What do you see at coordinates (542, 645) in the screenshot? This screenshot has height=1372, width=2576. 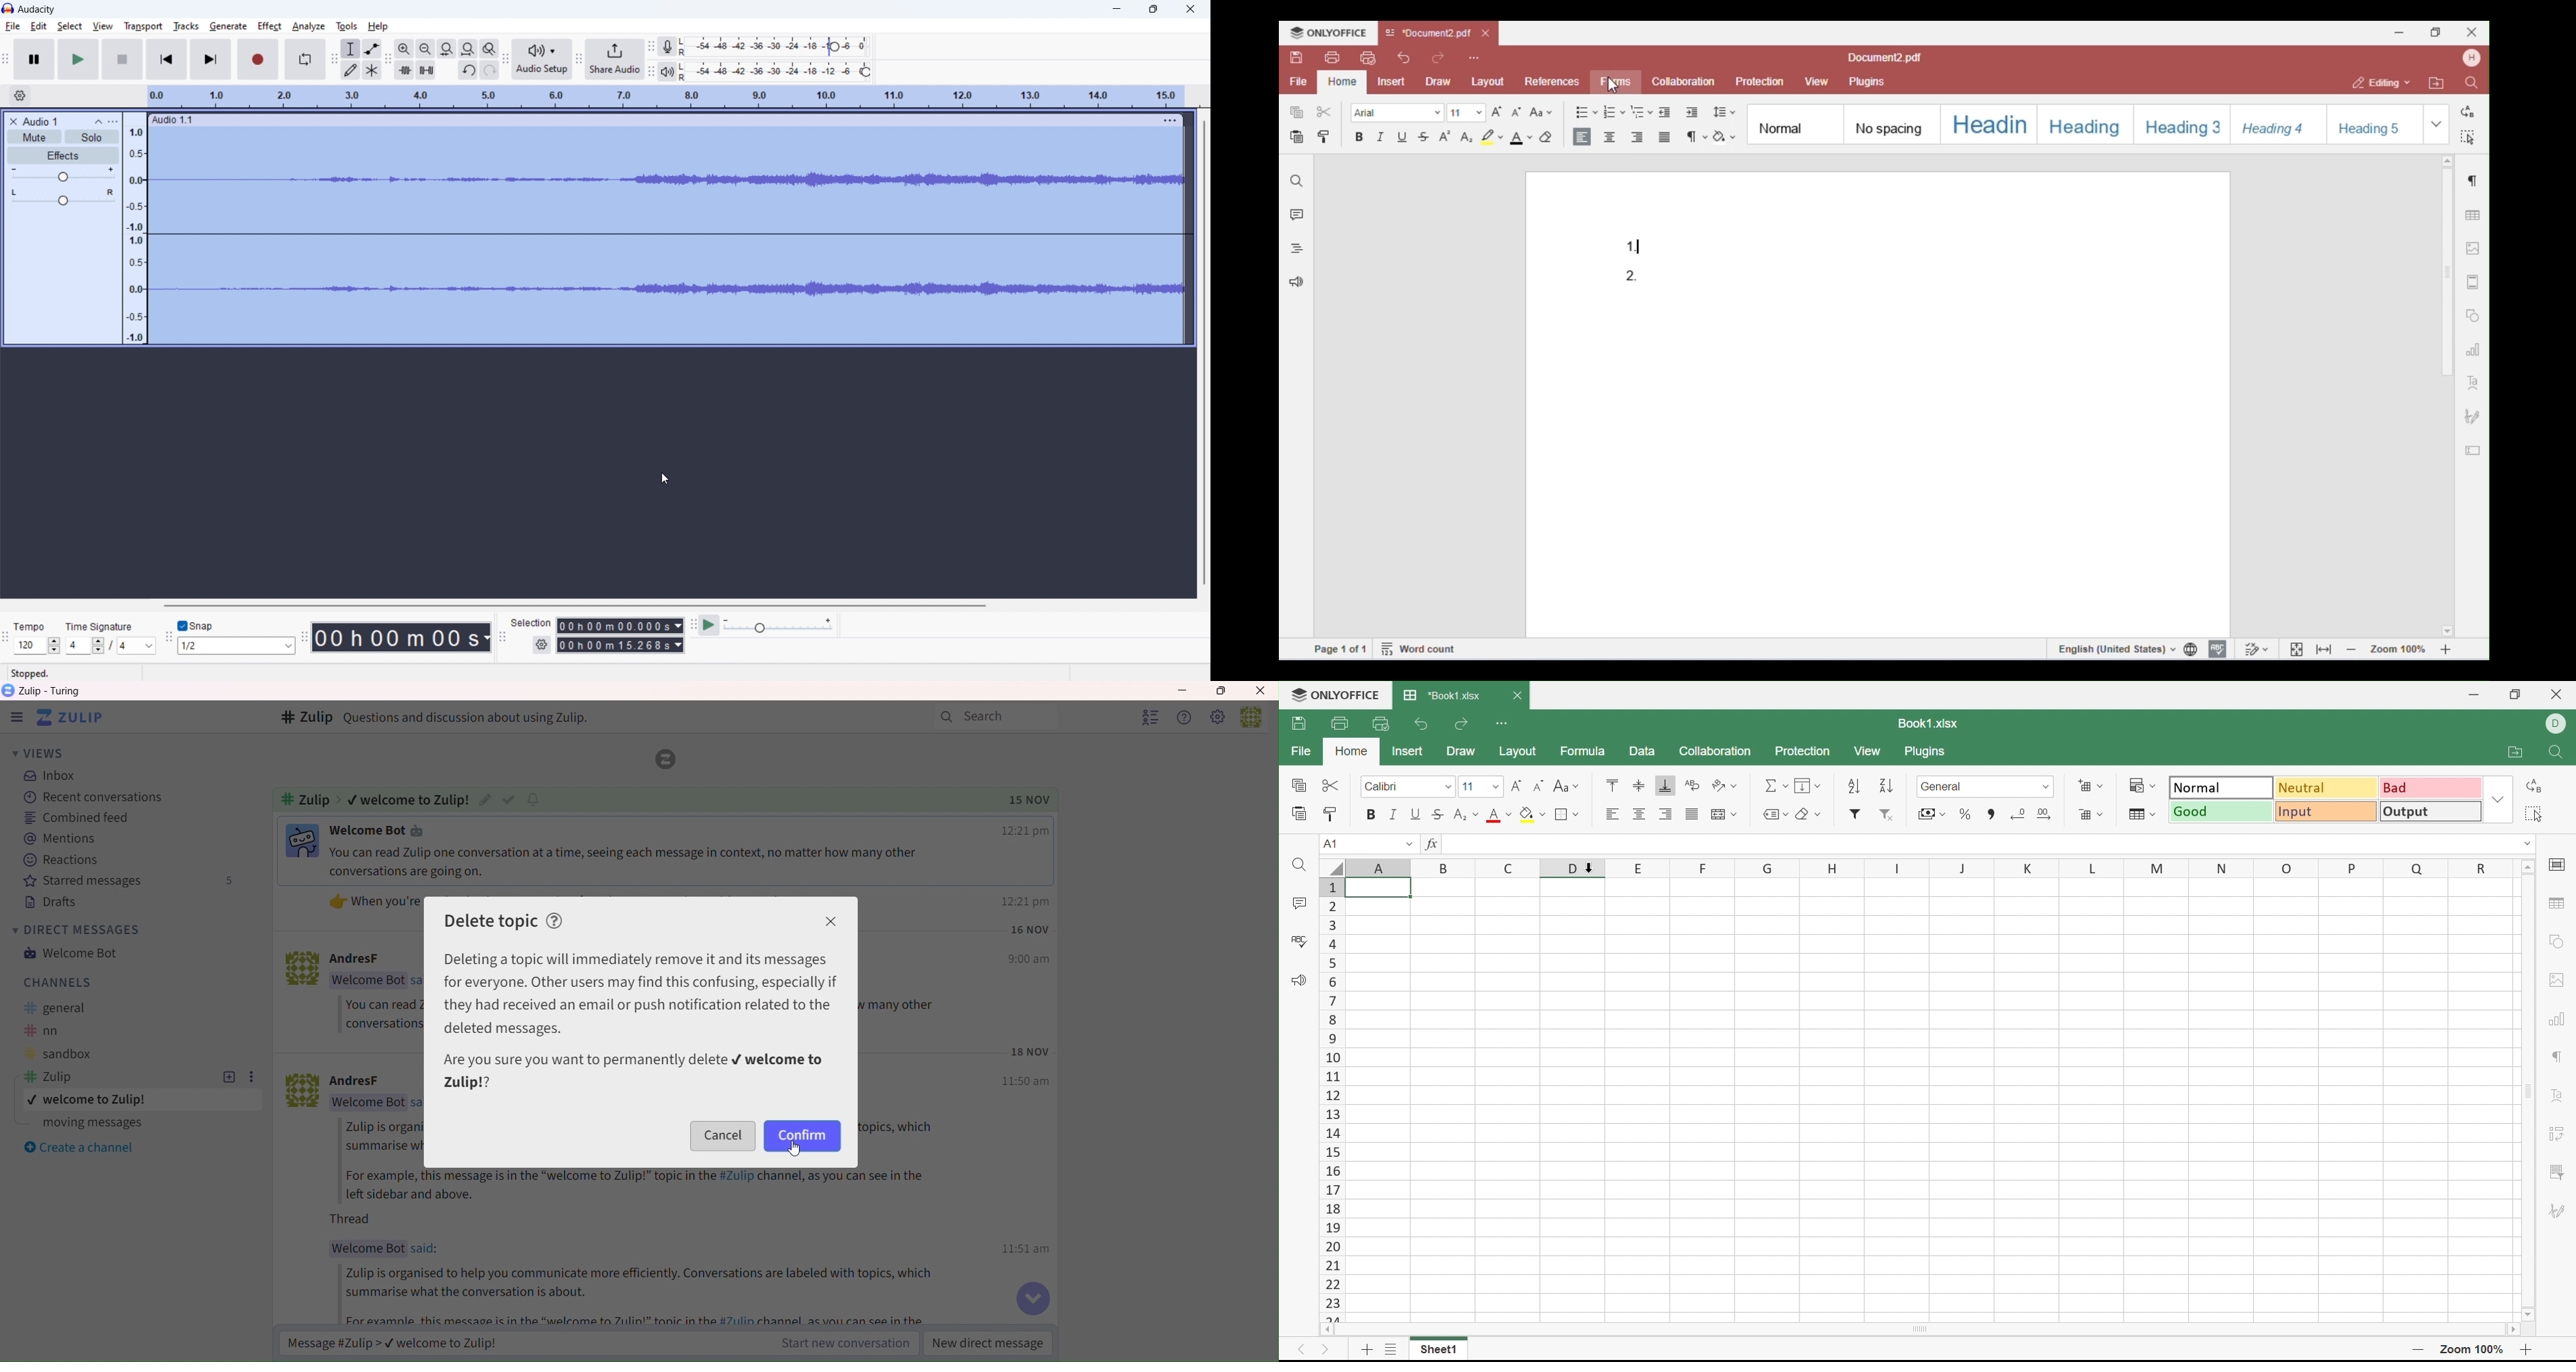 I see `settings` at bounding box center [542, 645].